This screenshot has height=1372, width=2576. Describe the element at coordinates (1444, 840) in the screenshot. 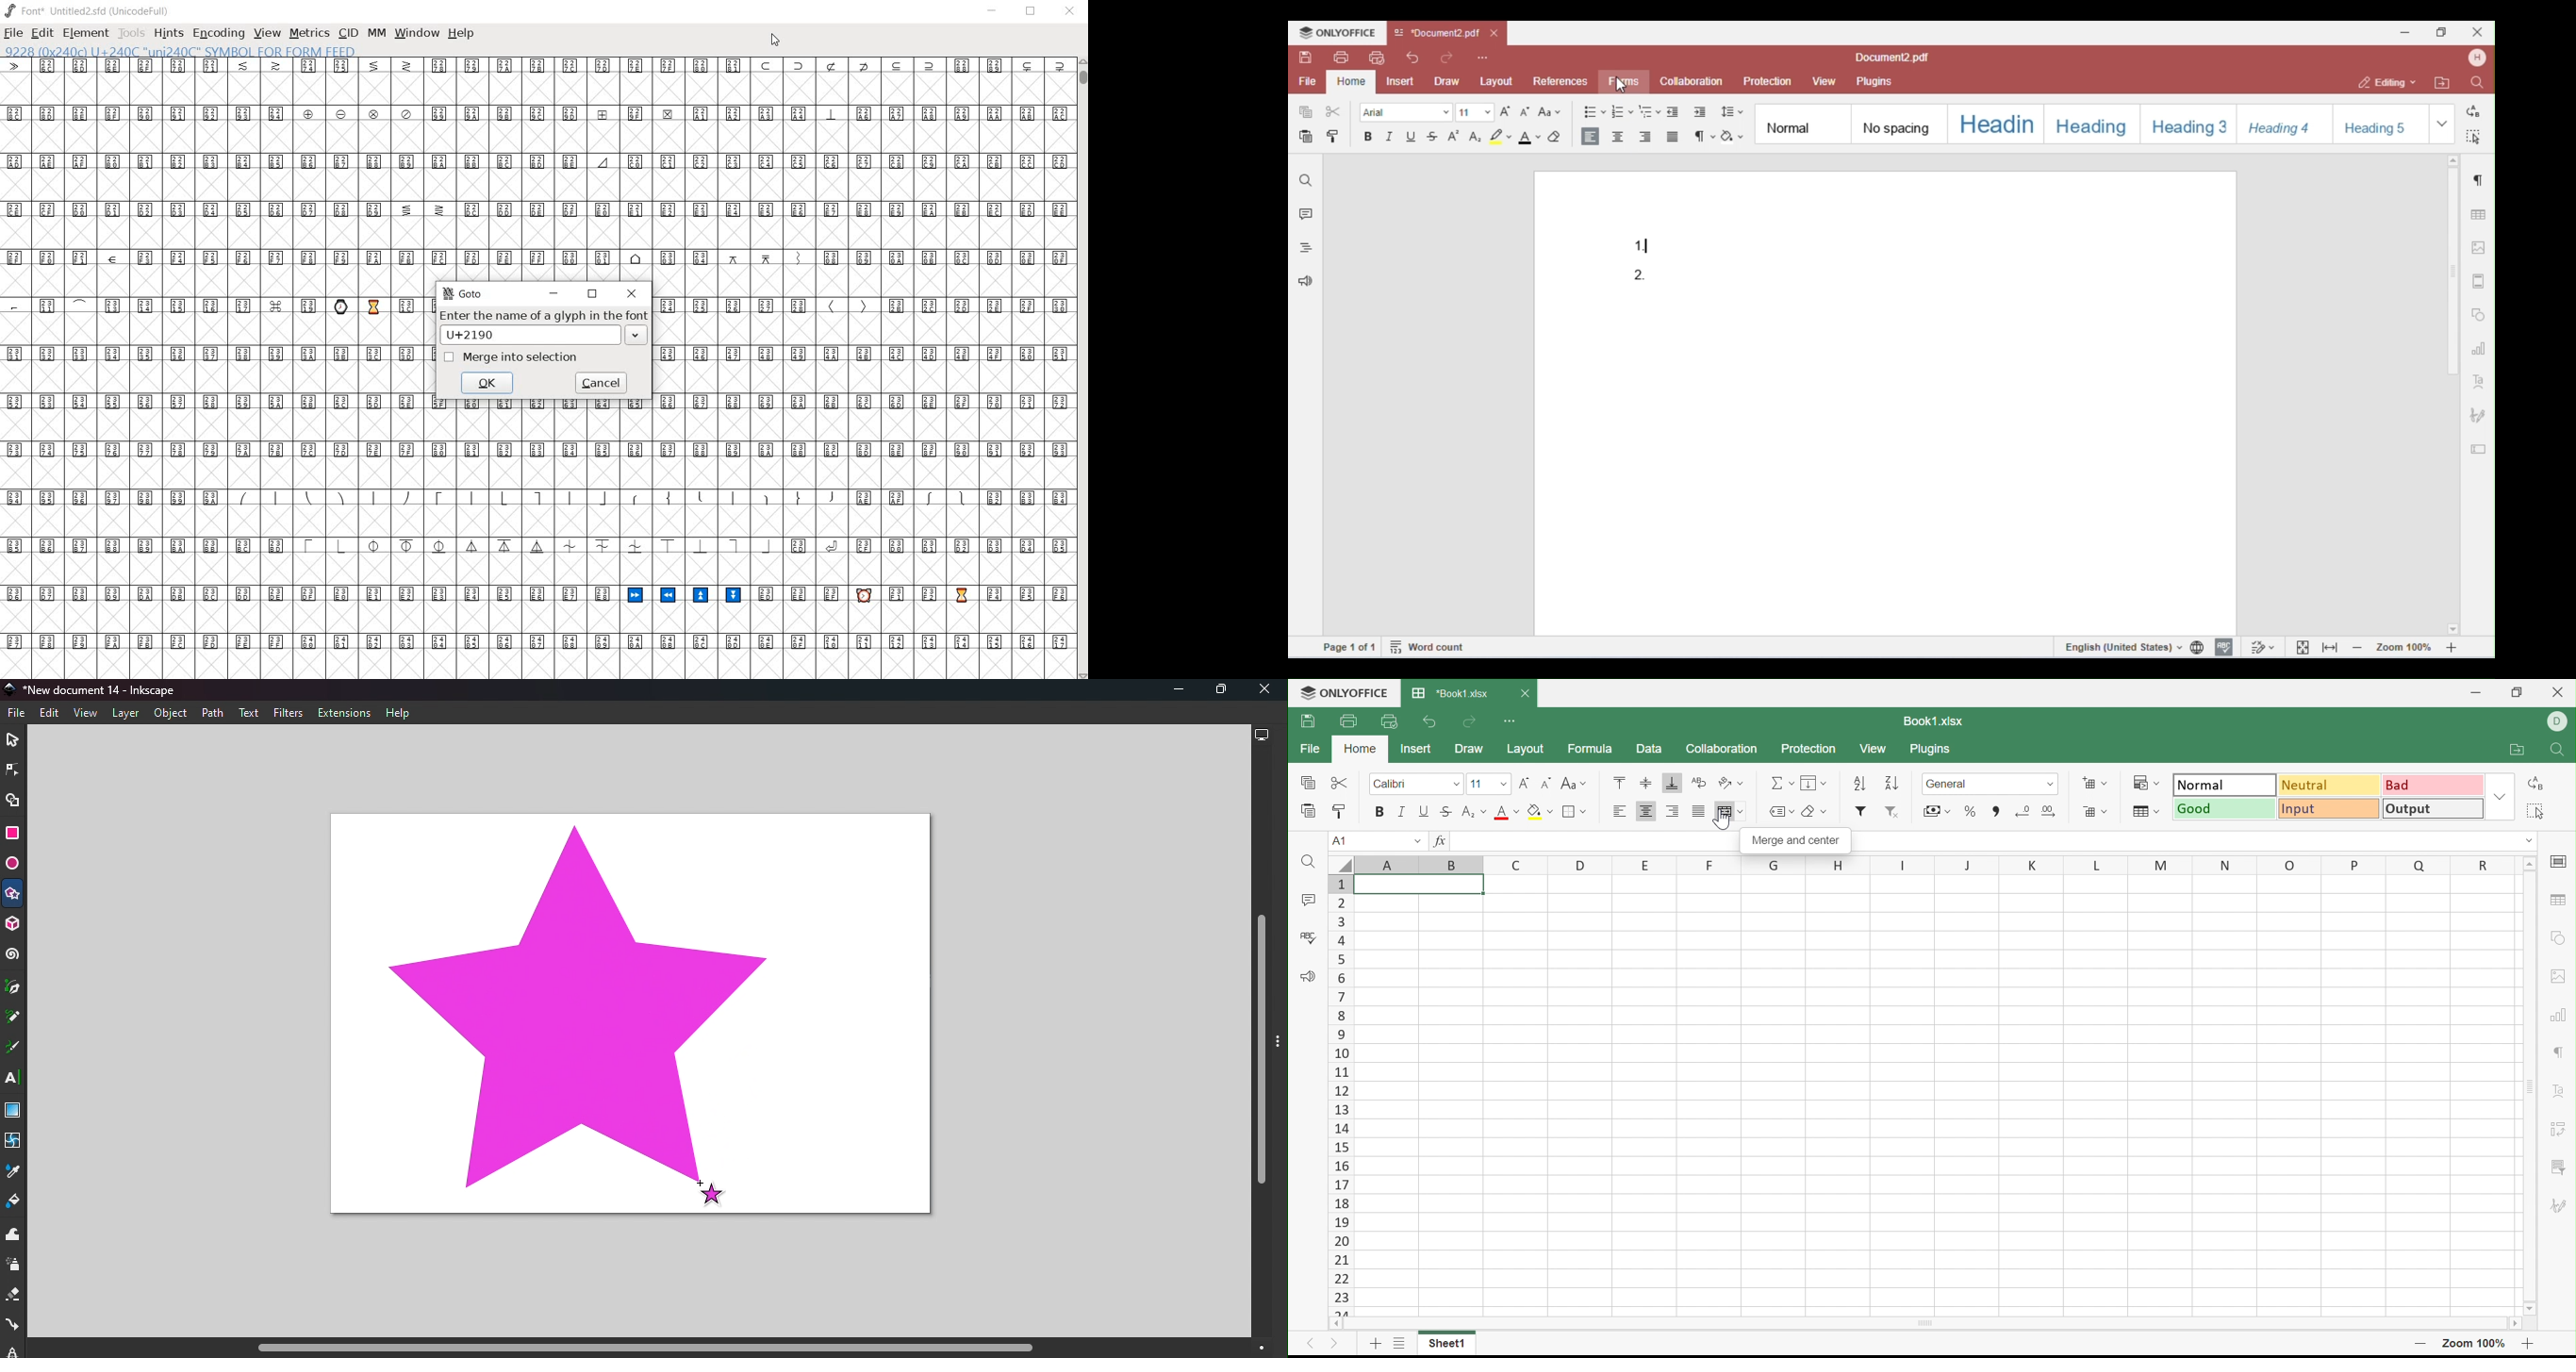

I see `fx` at that location.